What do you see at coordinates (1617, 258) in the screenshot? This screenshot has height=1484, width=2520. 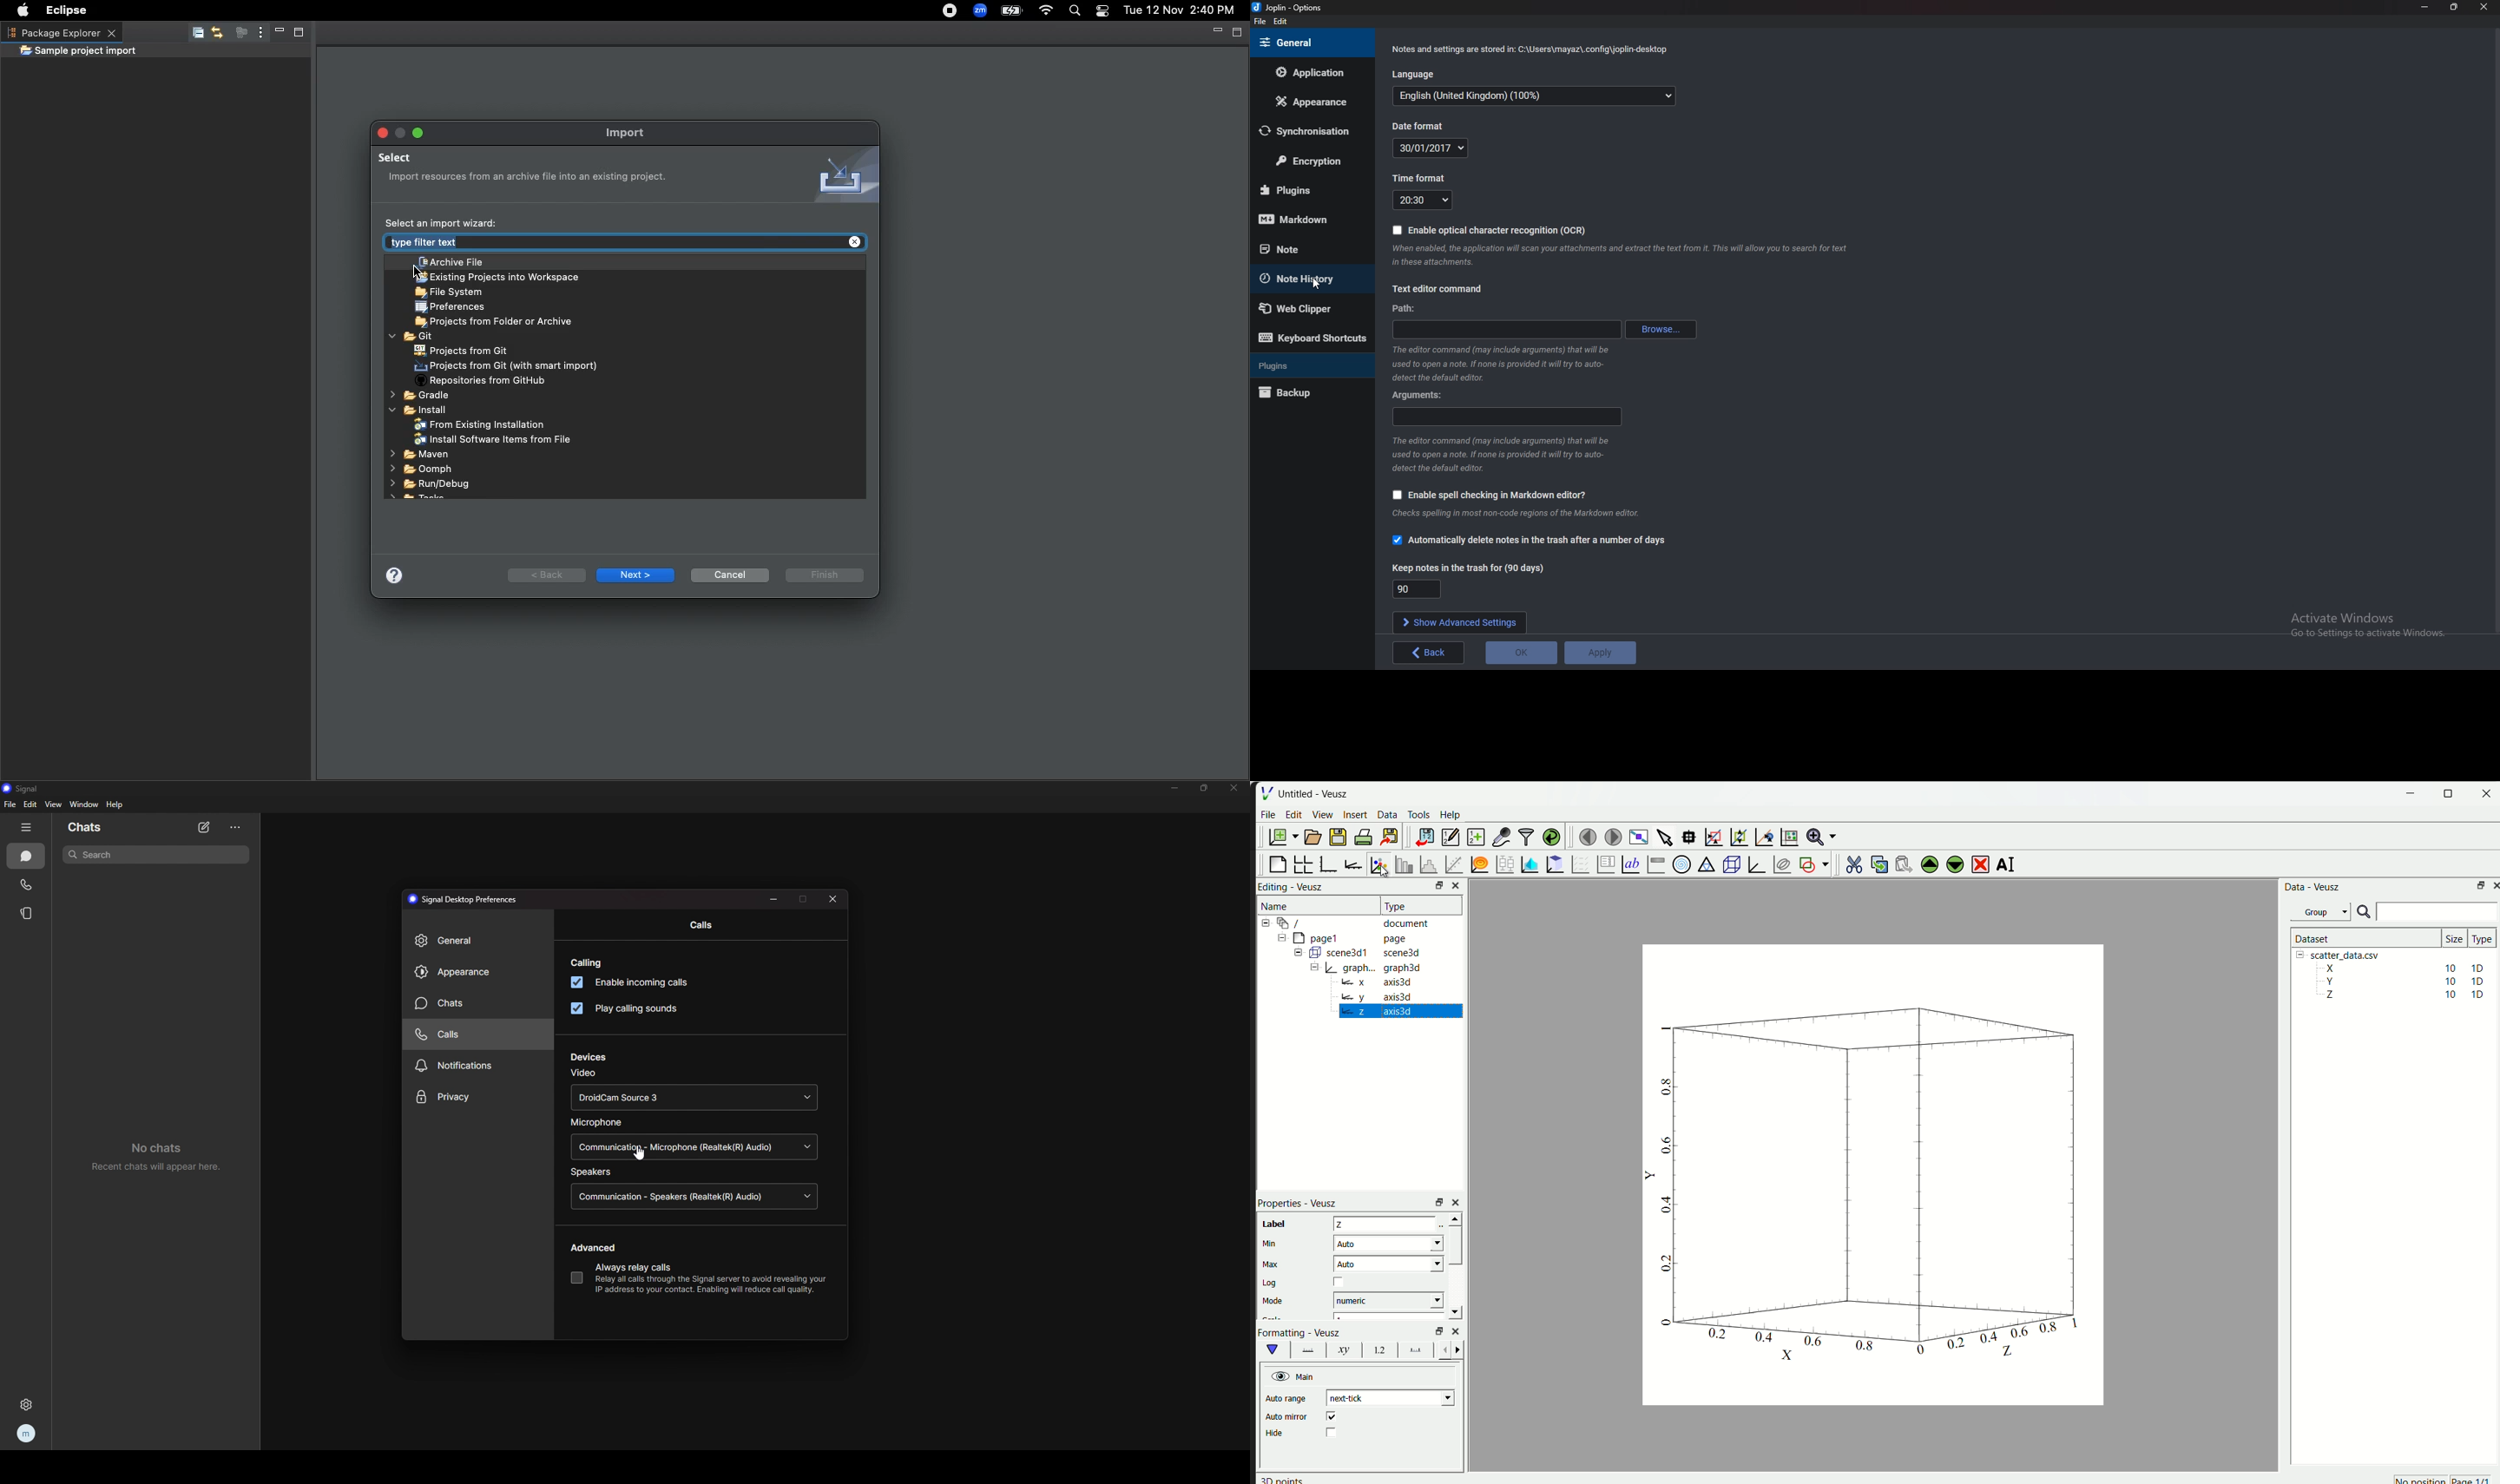 I see `When enabled, the application will scan your attachments and extract the text from it. This will allow you to search for text
in these attachments.` at bounding box center [1617, 258].